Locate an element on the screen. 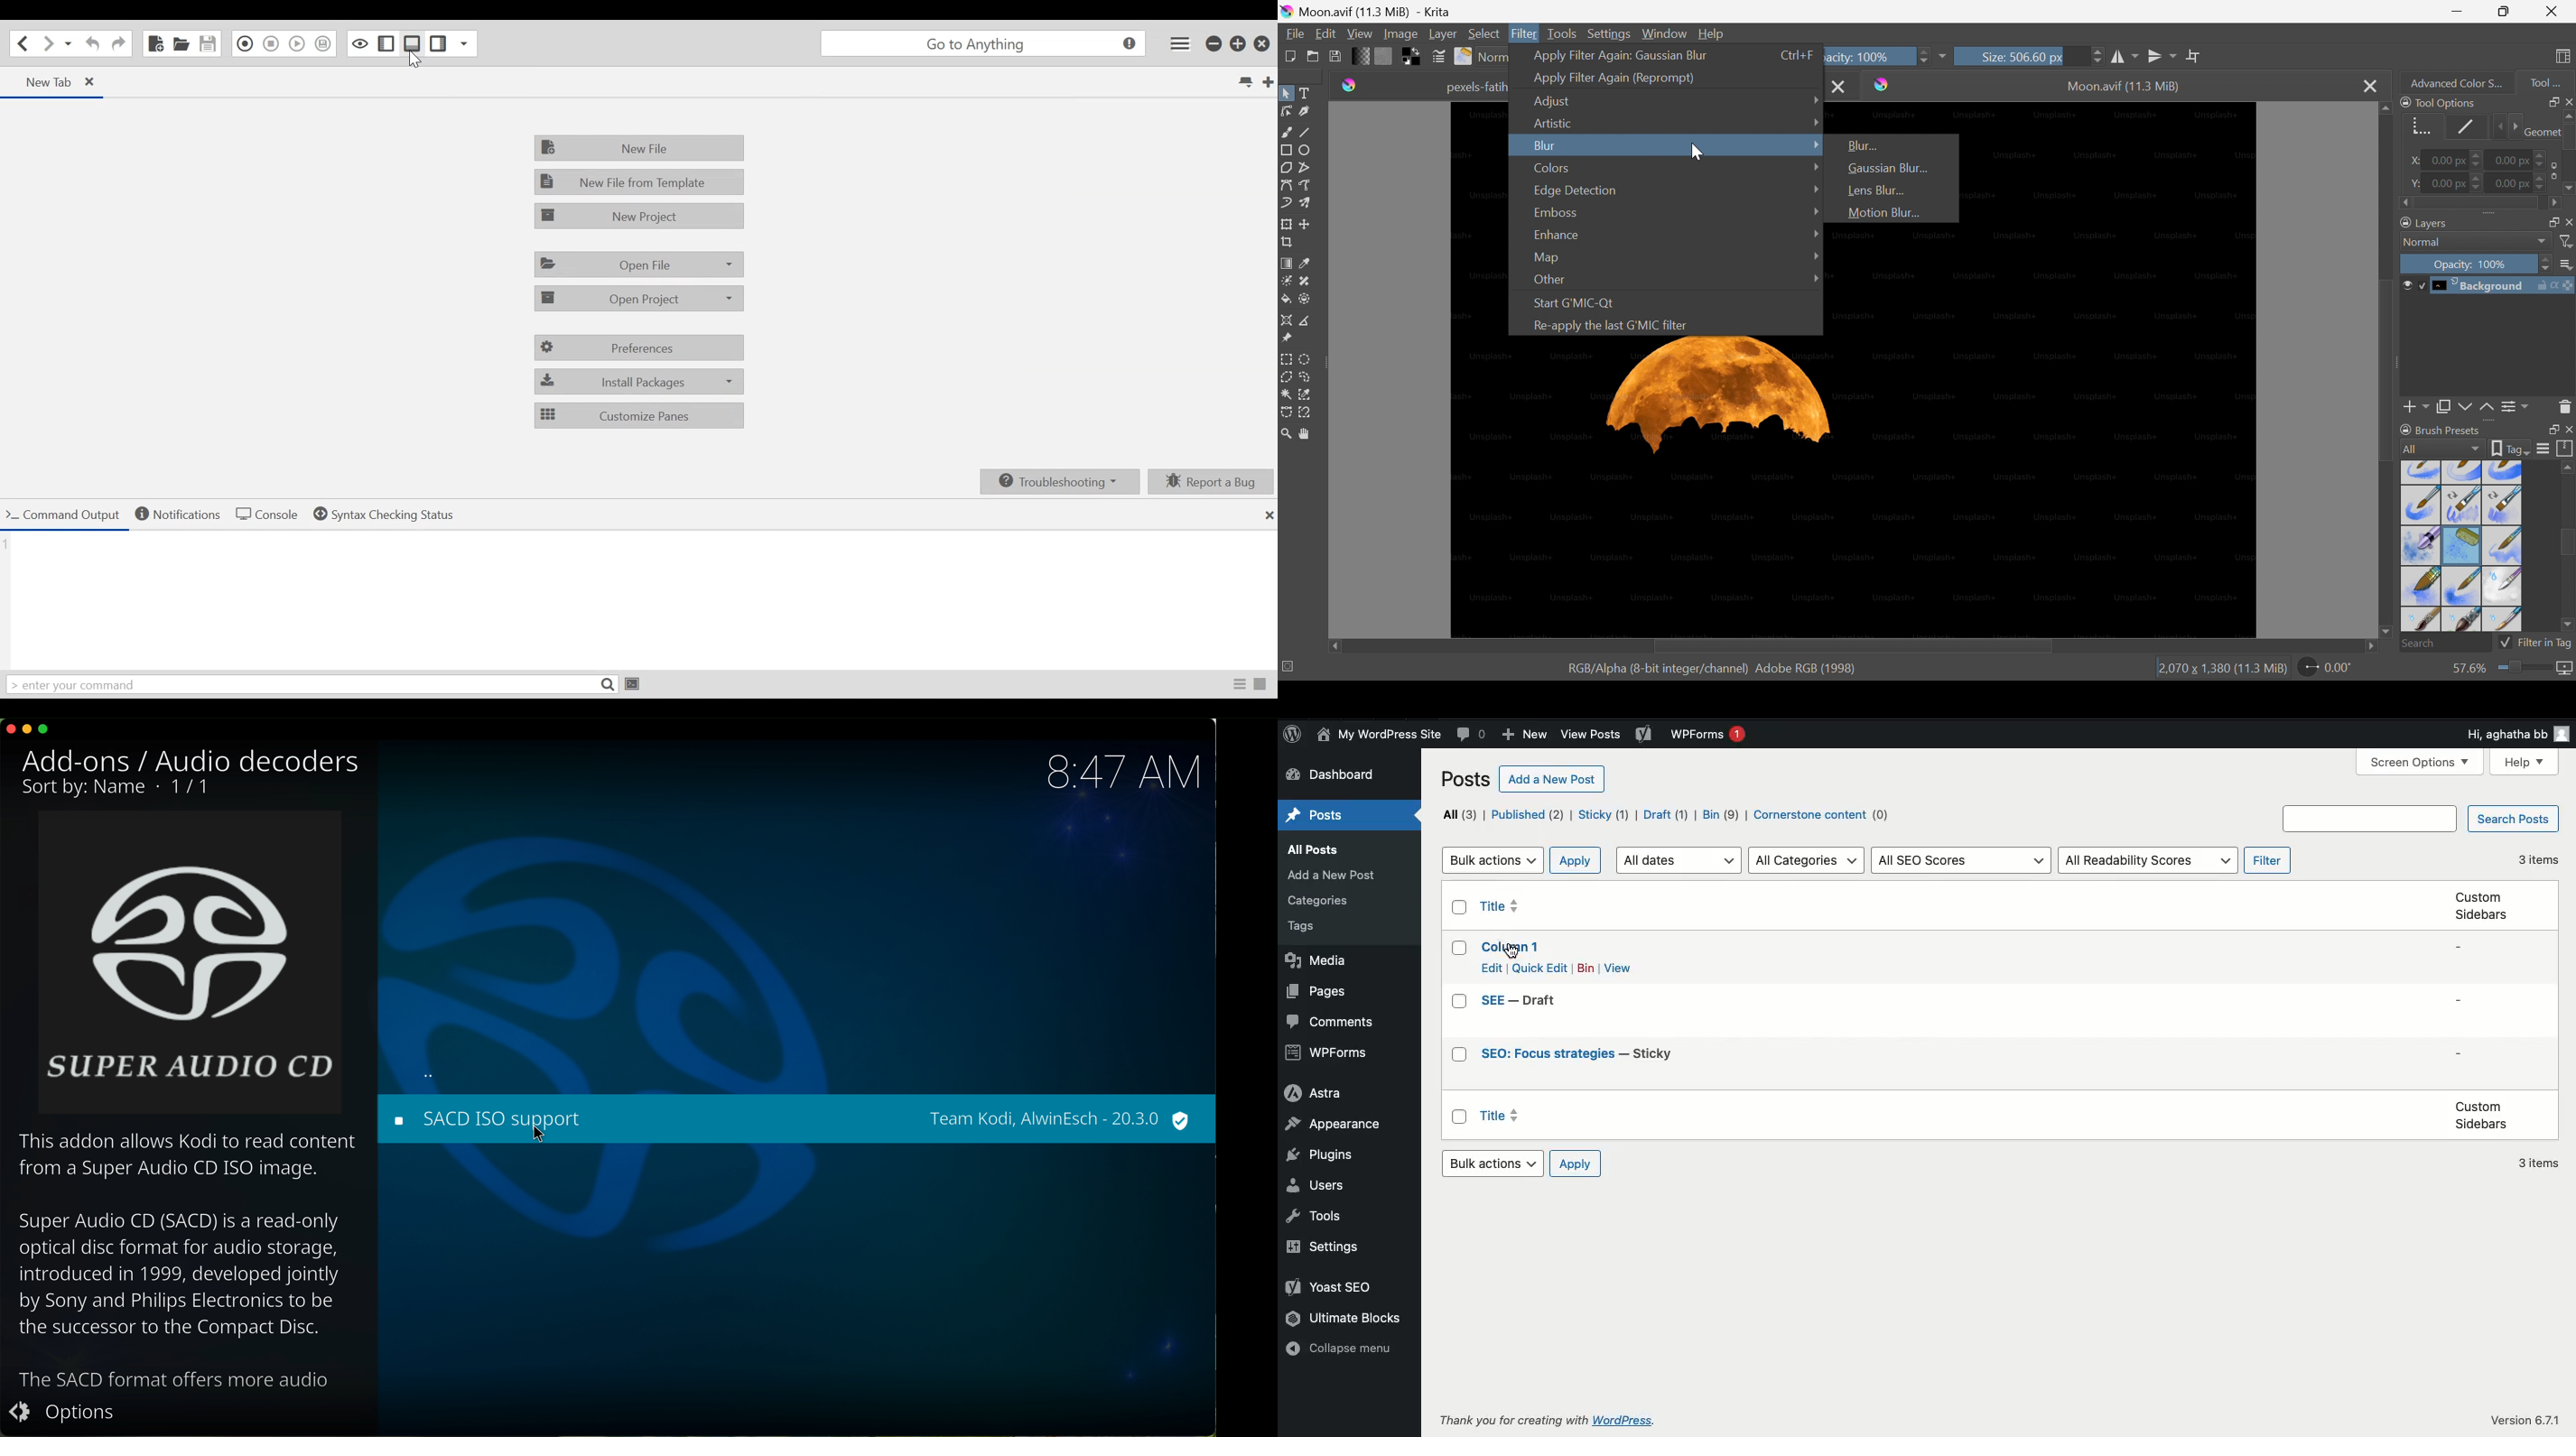  Sticky is located at coordinates (1604, 816).